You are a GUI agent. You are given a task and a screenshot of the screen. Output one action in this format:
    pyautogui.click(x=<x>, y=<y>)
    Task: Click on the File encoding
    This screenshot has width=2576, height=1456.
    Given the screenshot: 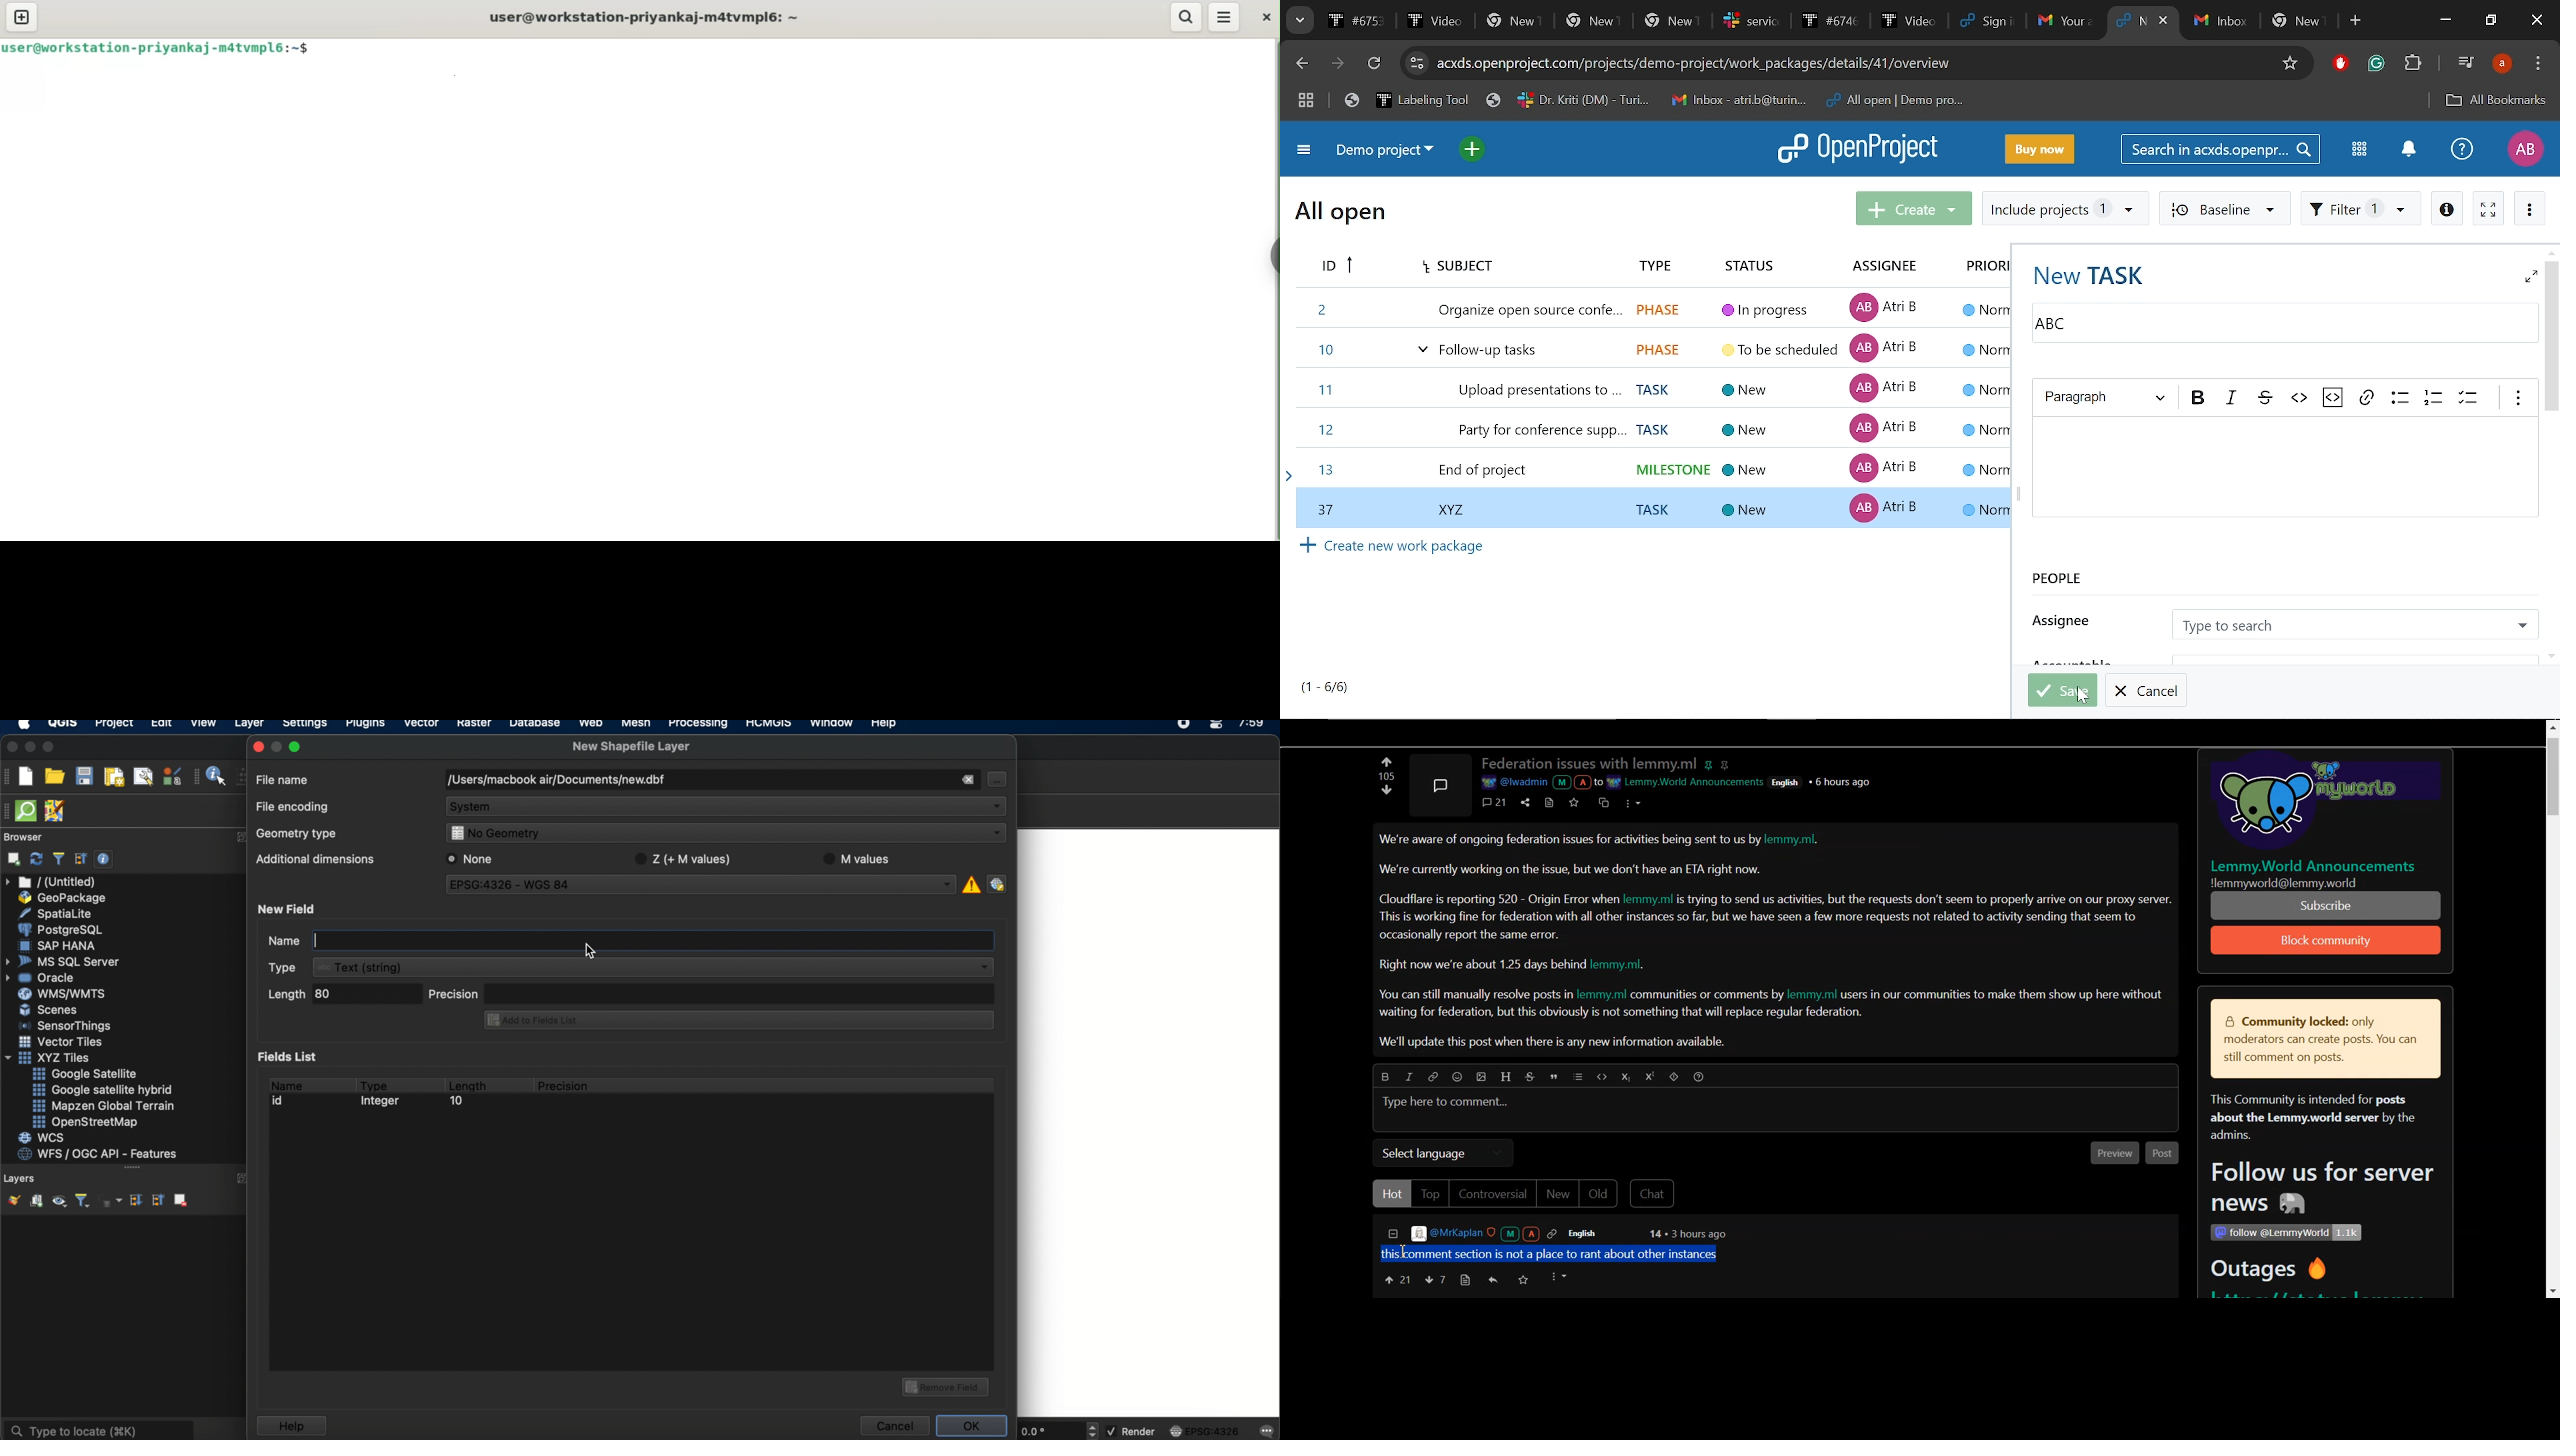 What is the action you would take?
    pyautogui.click(x=293, y=807)
    